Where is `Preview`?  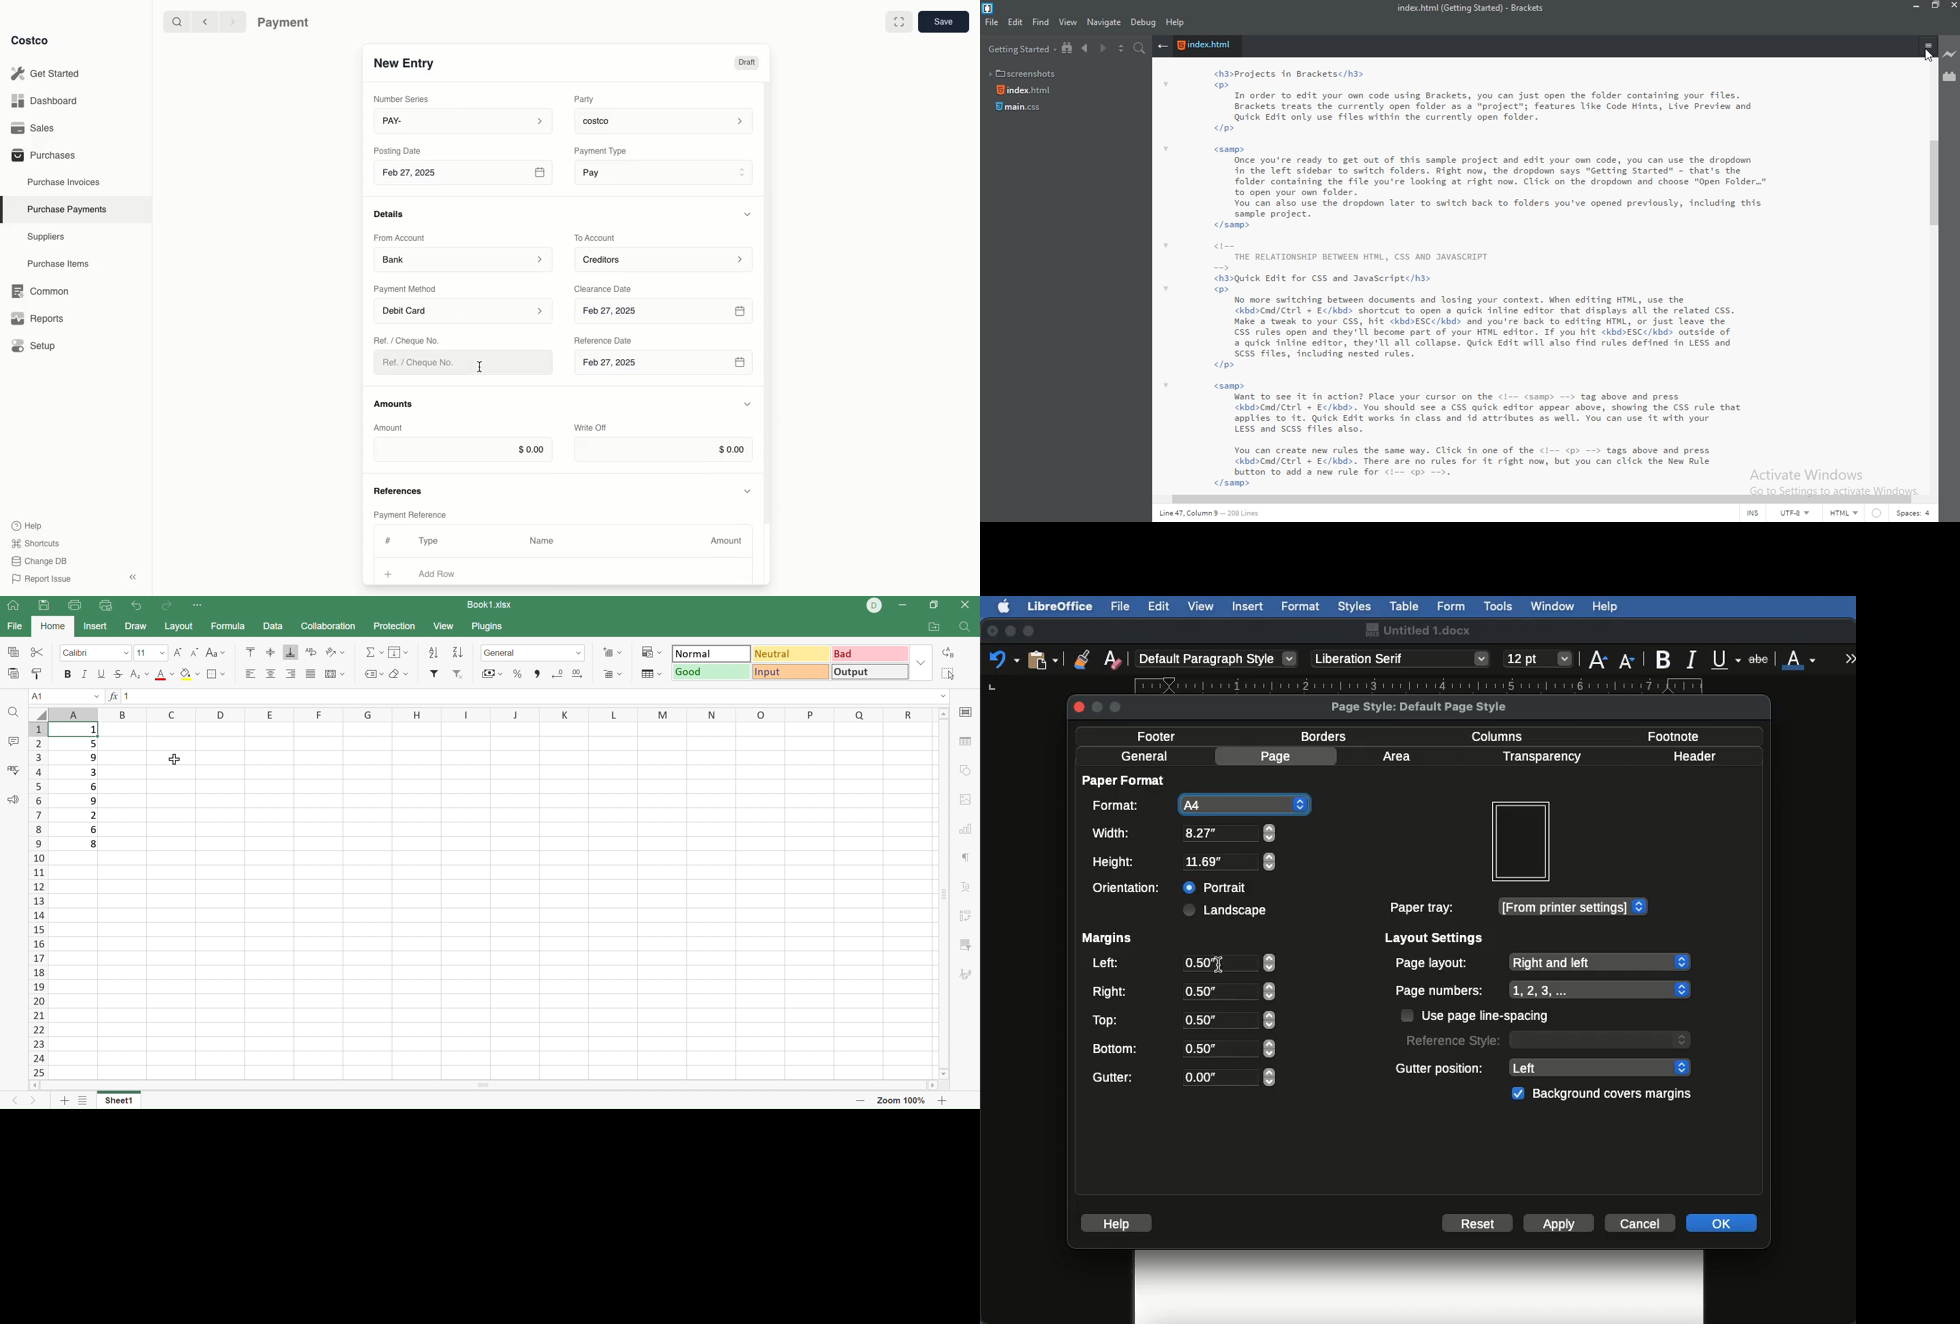
Preview is located at coordinates (1520, 842).